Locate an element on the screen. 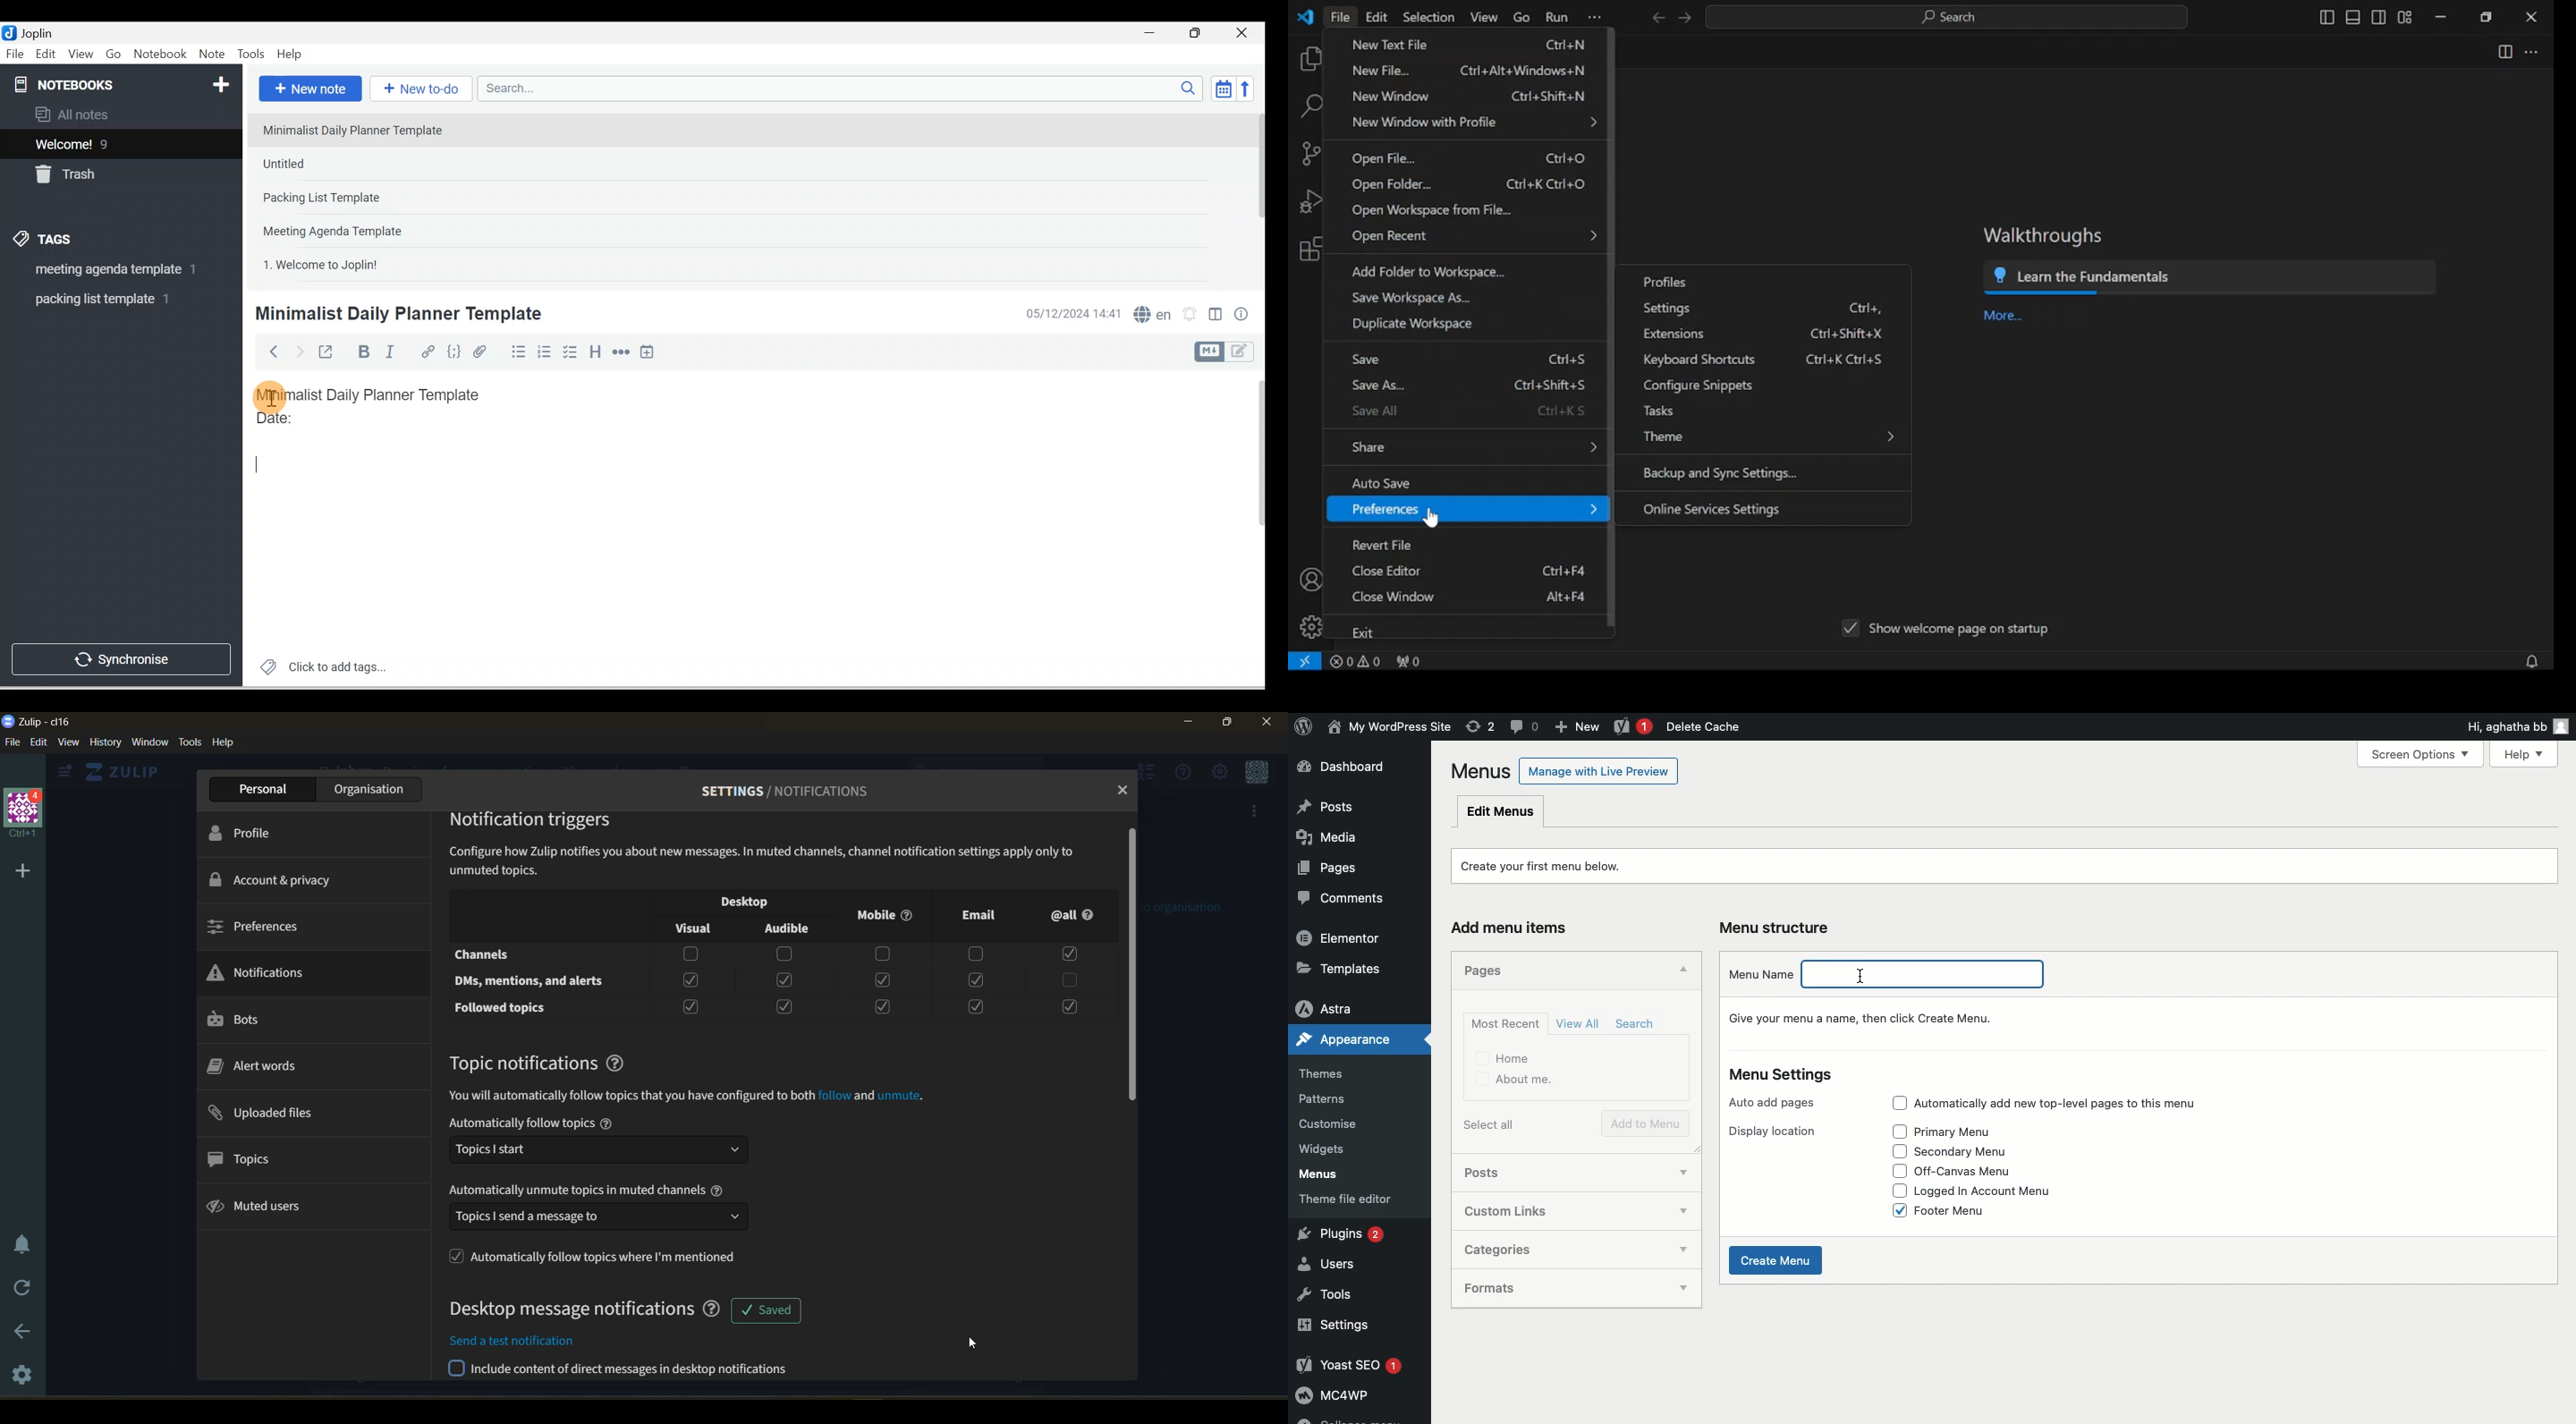 This screenshot has width=2576, height=1428. edit is located at coordinates (1376, 16).